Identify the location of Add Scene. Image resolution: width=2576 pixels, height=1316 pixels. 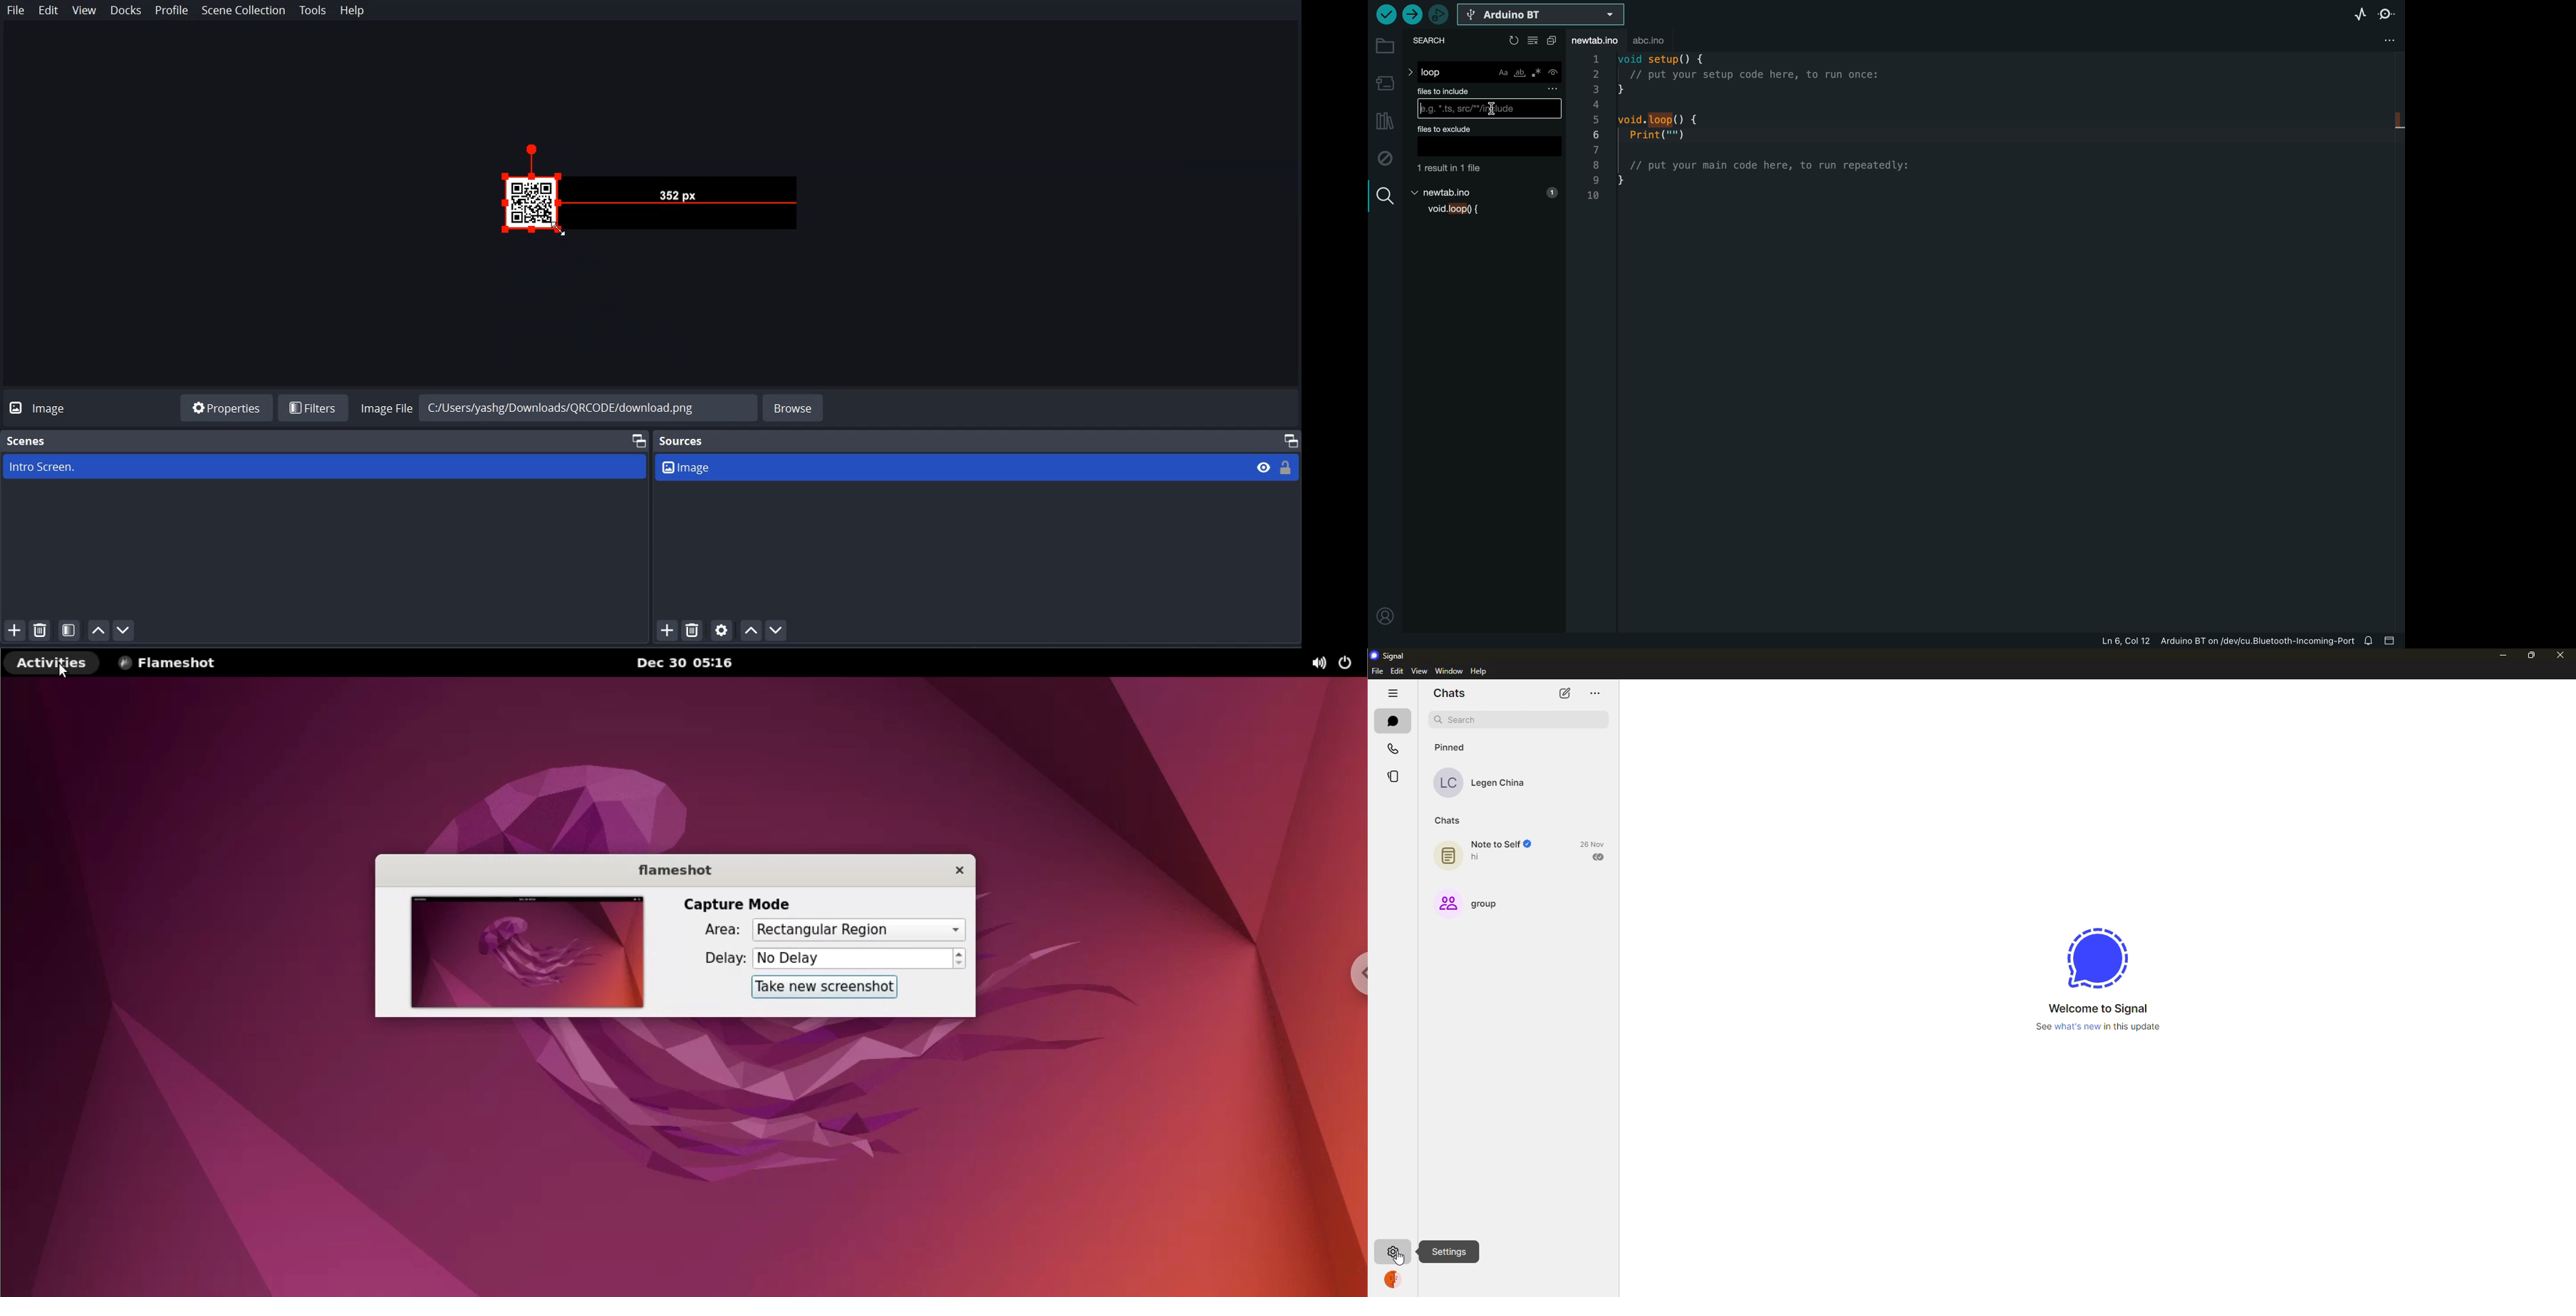
(14, 630).